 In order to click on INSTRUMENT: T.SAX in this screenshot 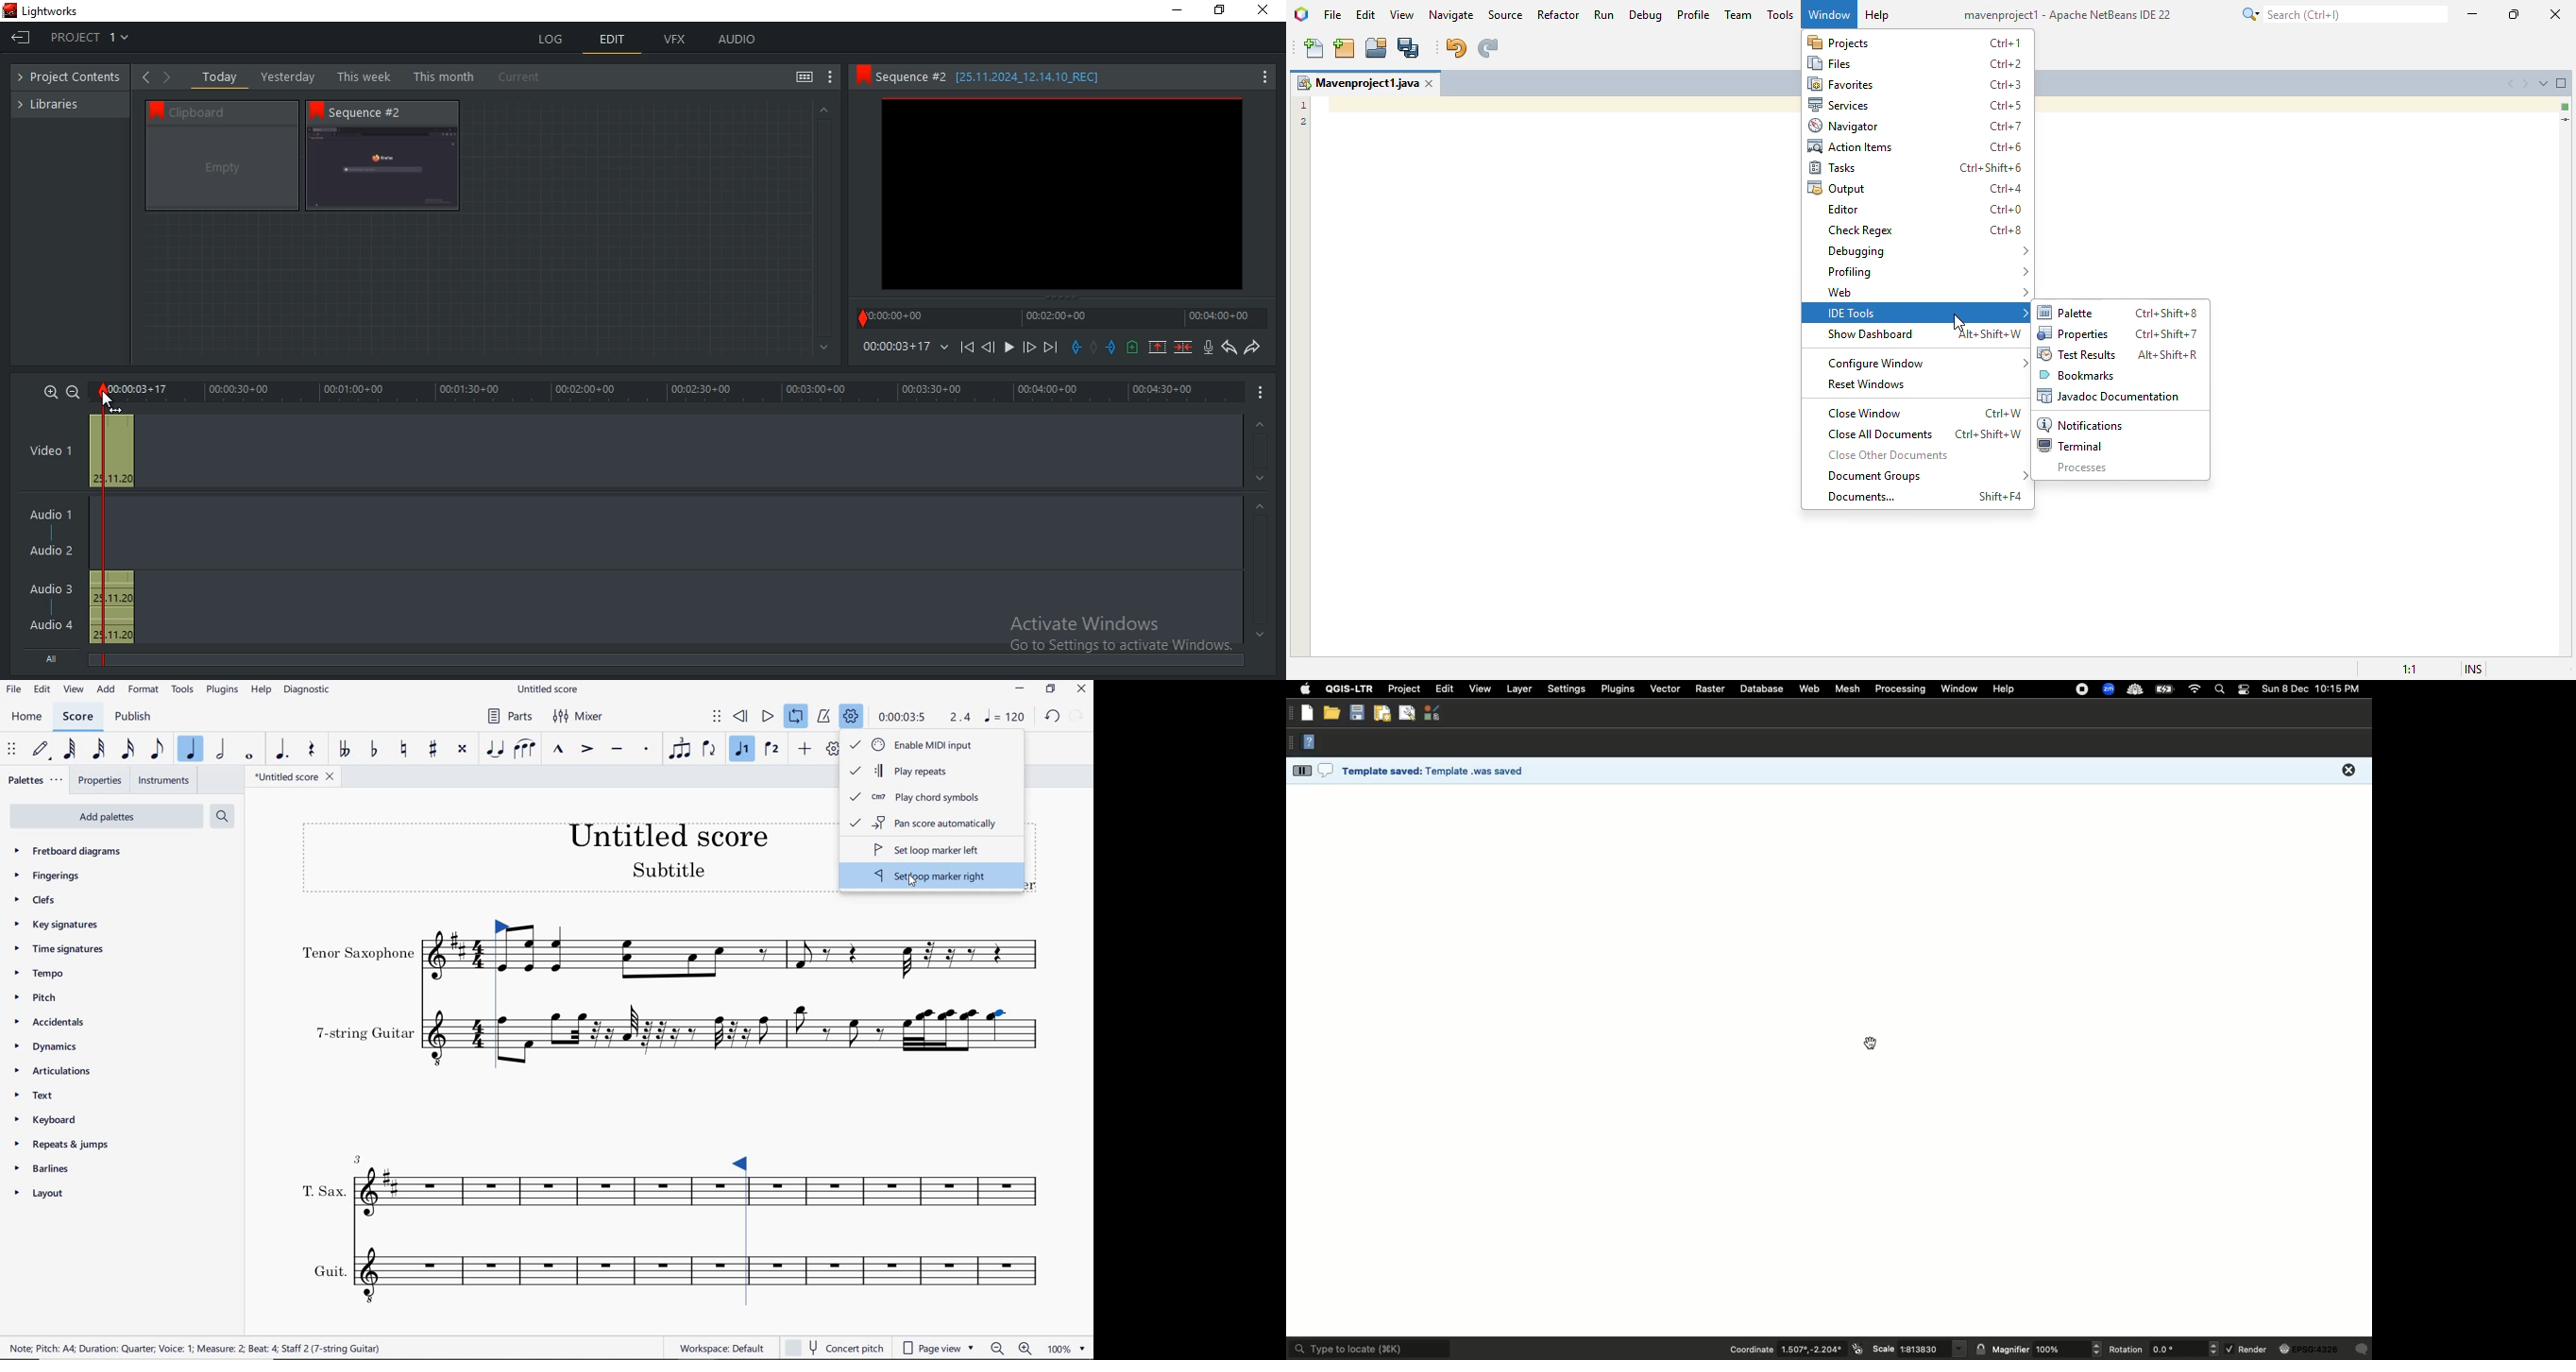, I will do `click(912, 1183)`.